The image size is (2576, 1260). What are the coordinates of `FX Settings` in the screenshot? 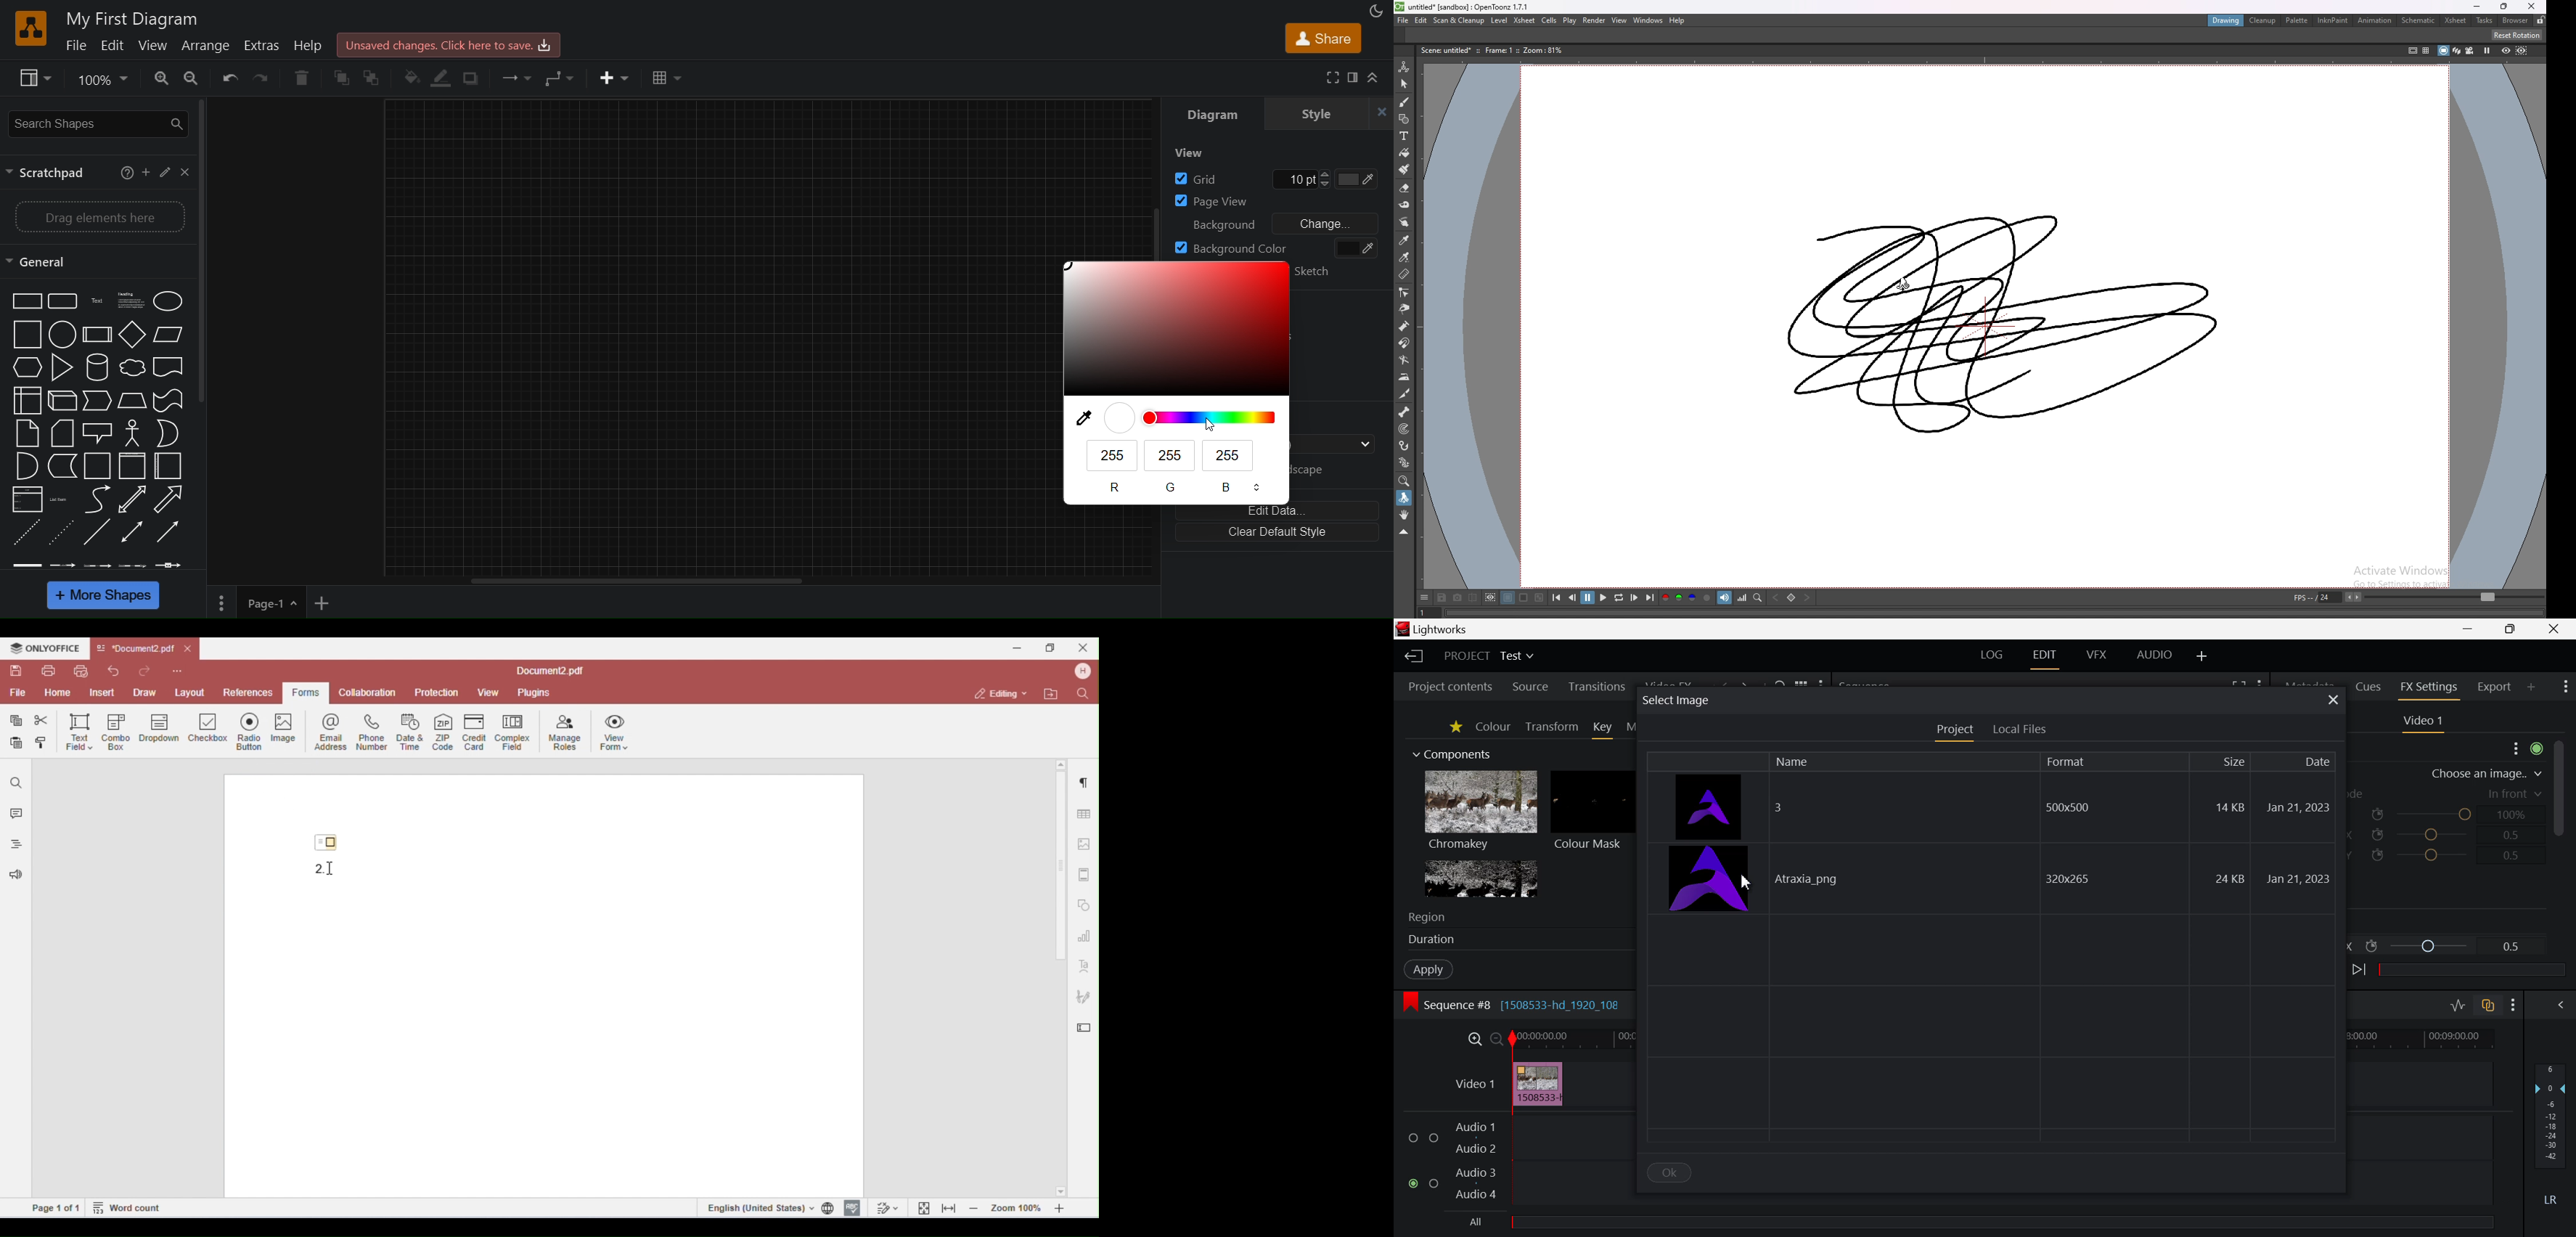 It's located at (2431, 688).